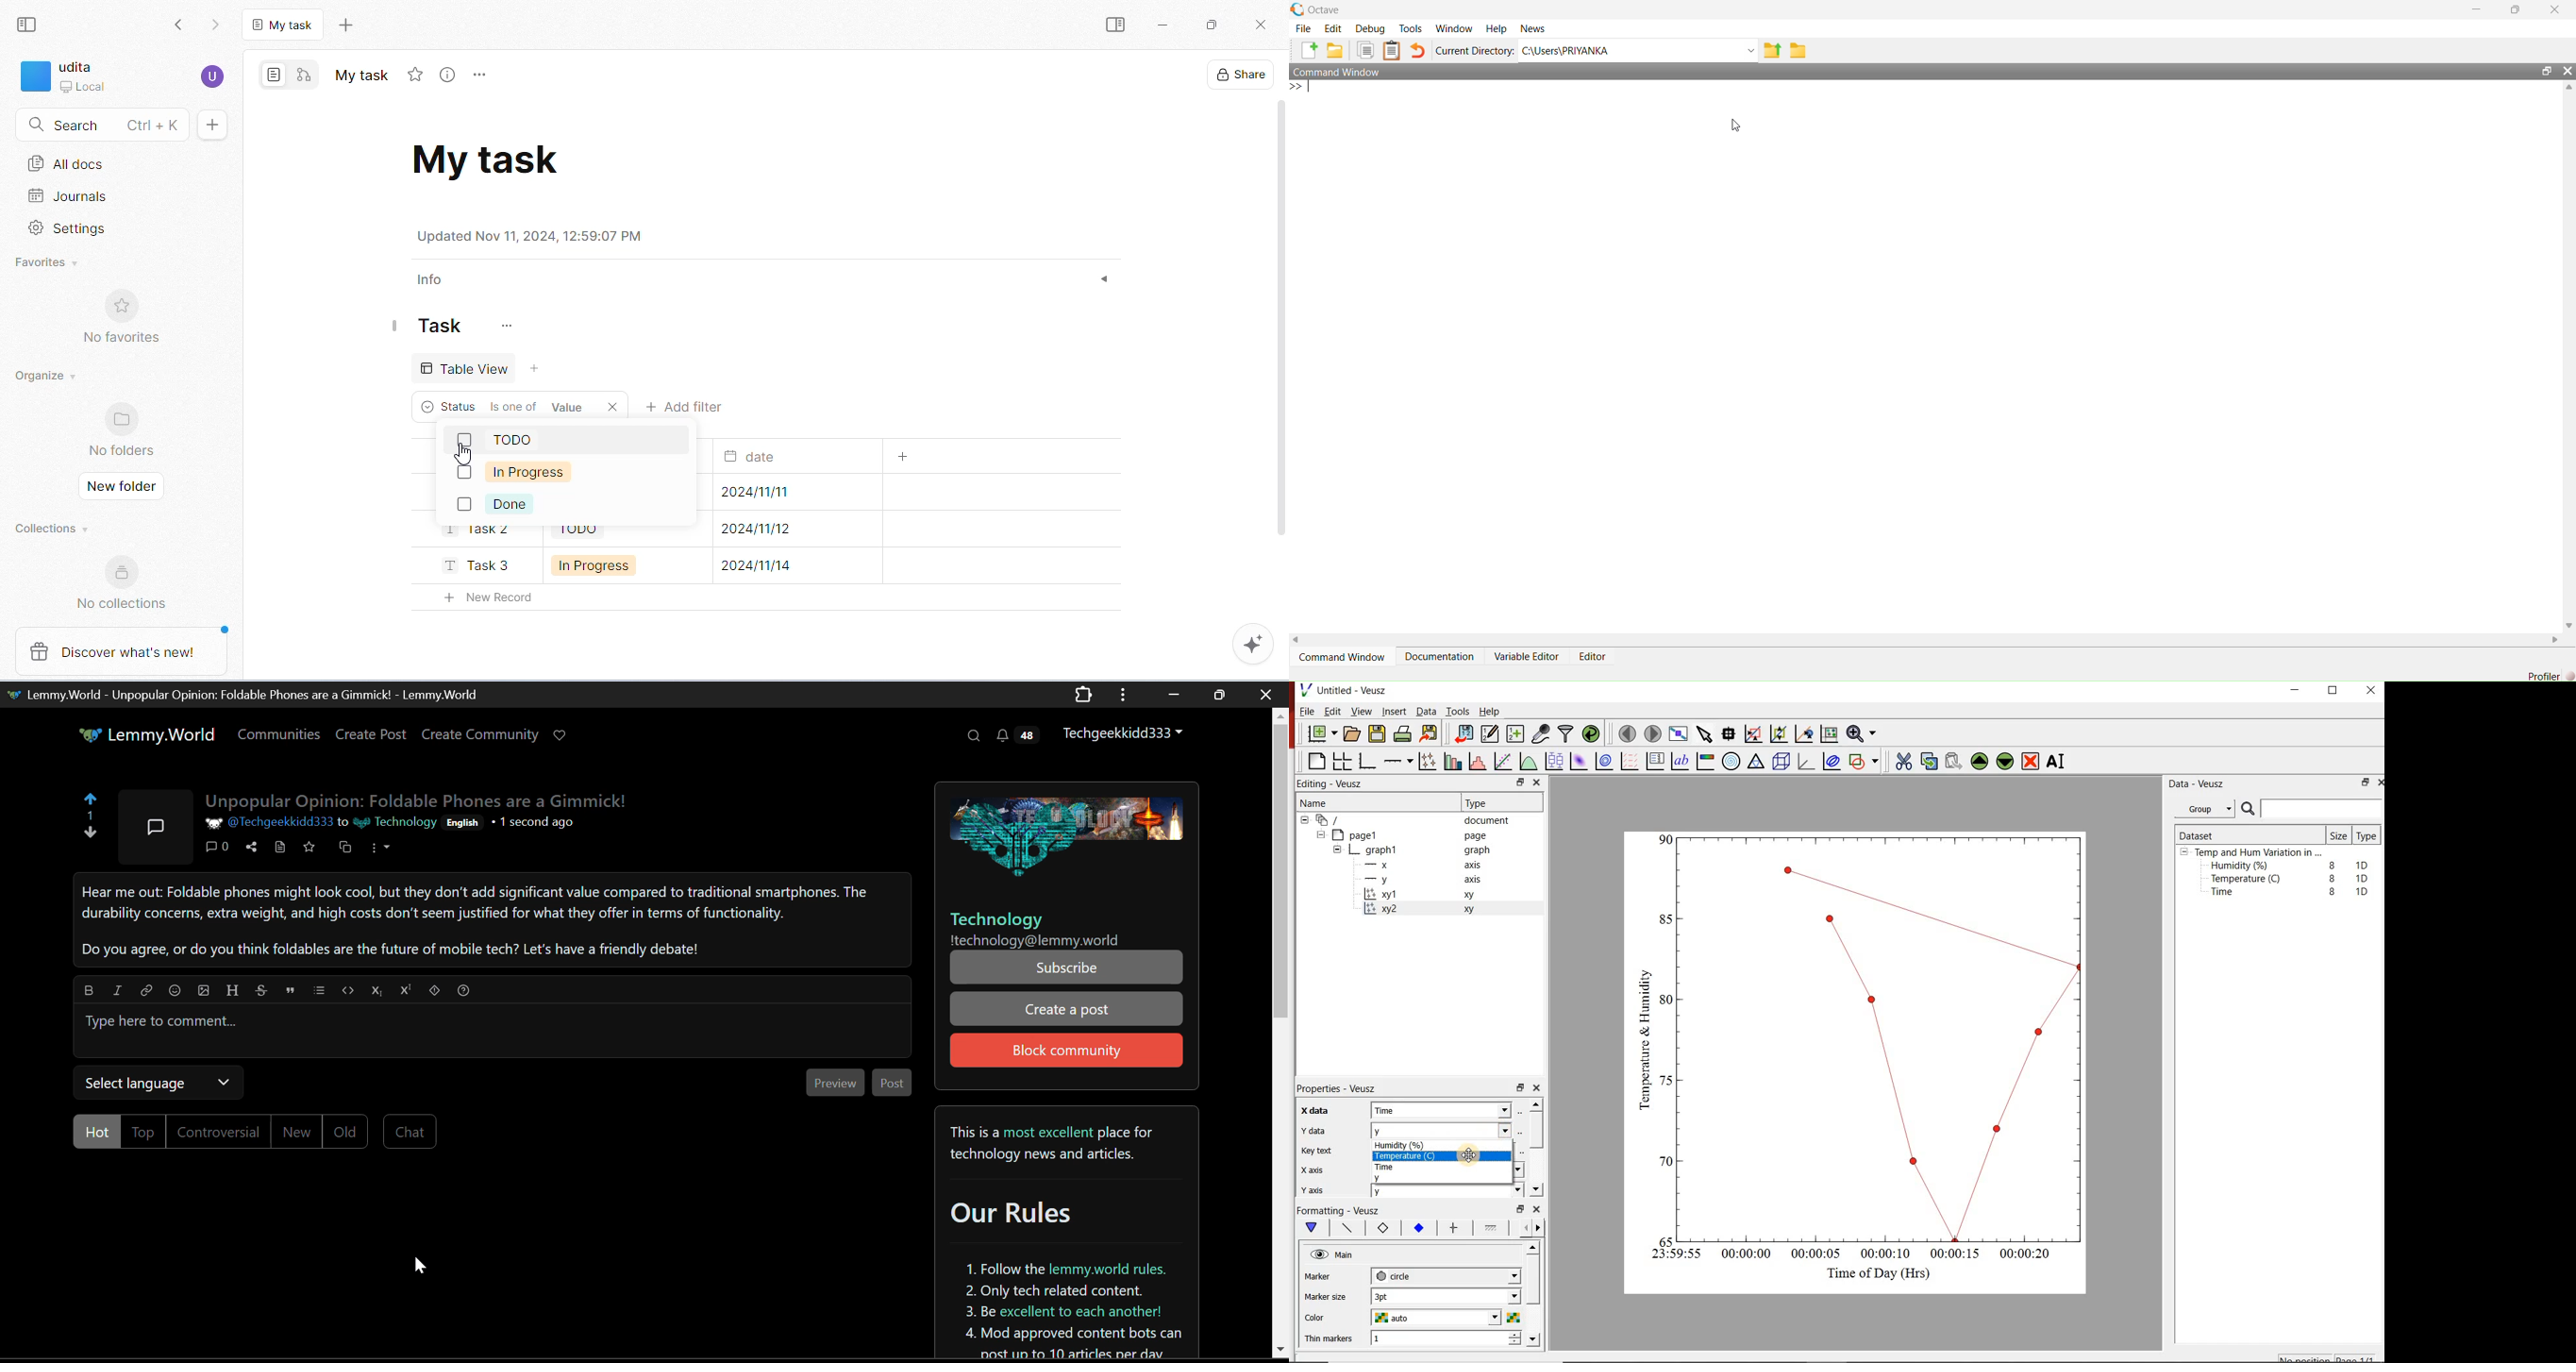 This screenshot has height=1372, width=2576. Describe the element at coordinates (279, 849) in the screenshot. I see `View Source` at that location.